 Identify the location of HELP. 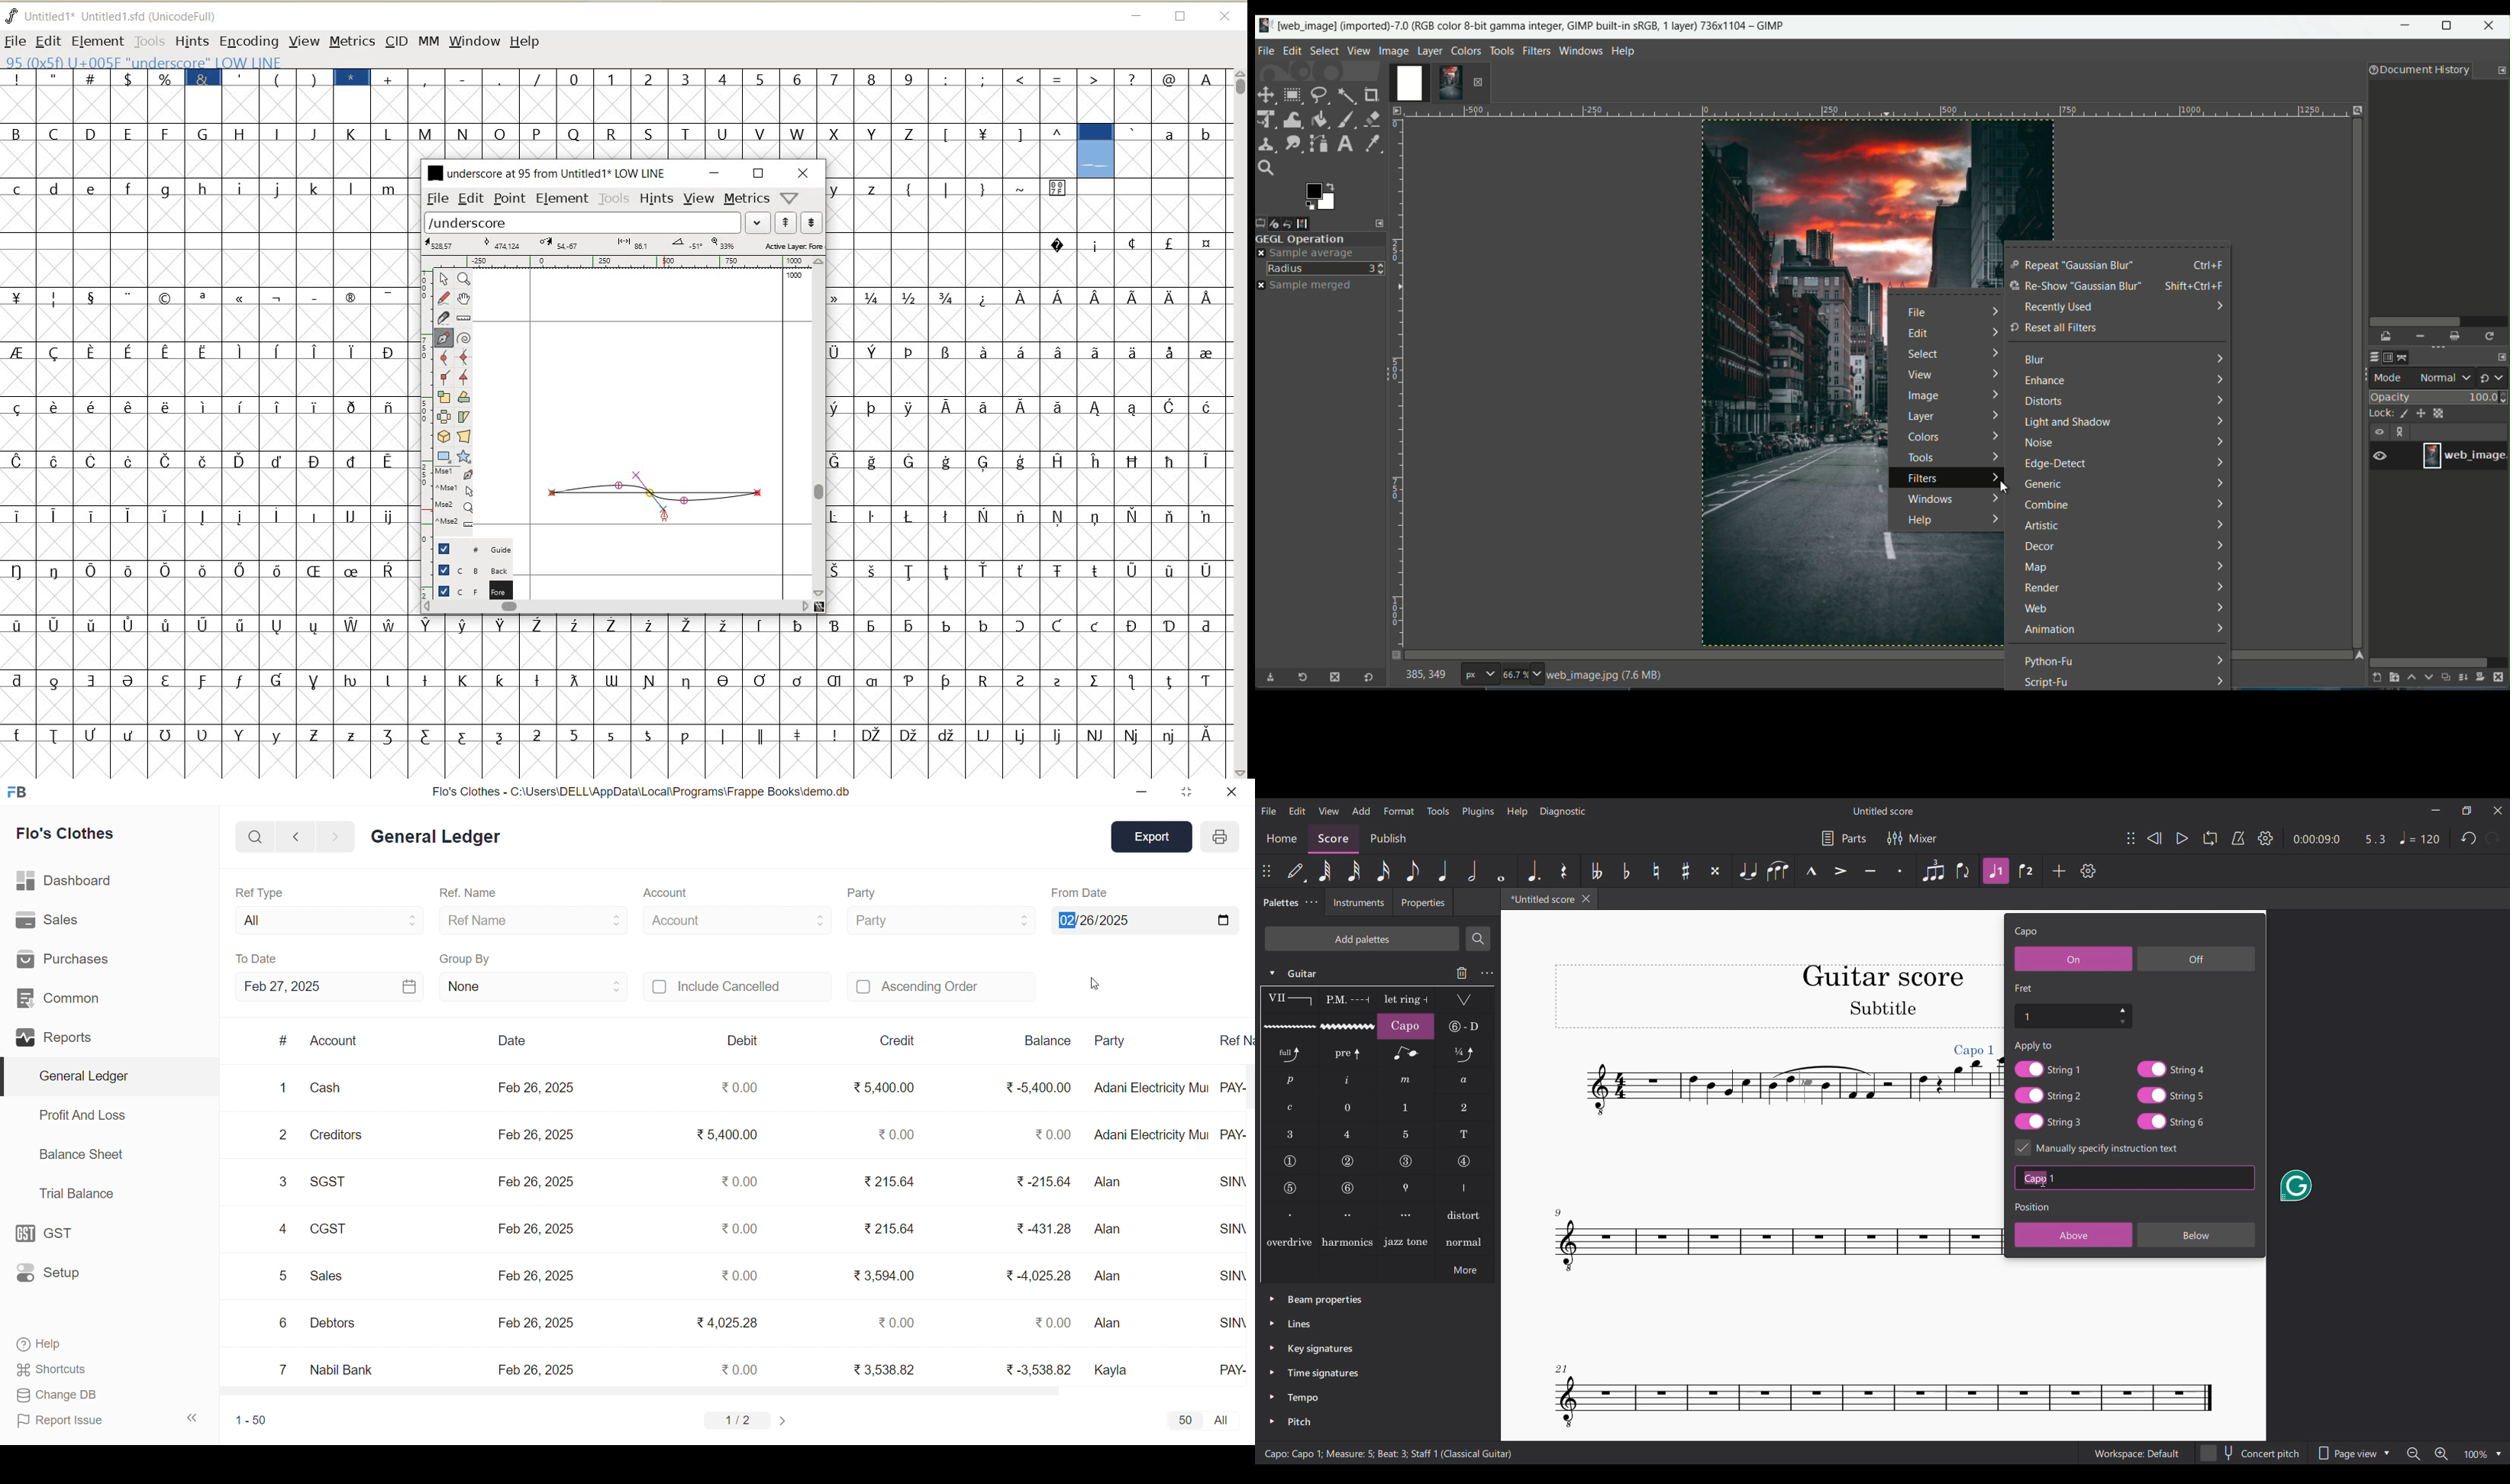
(527, 42).